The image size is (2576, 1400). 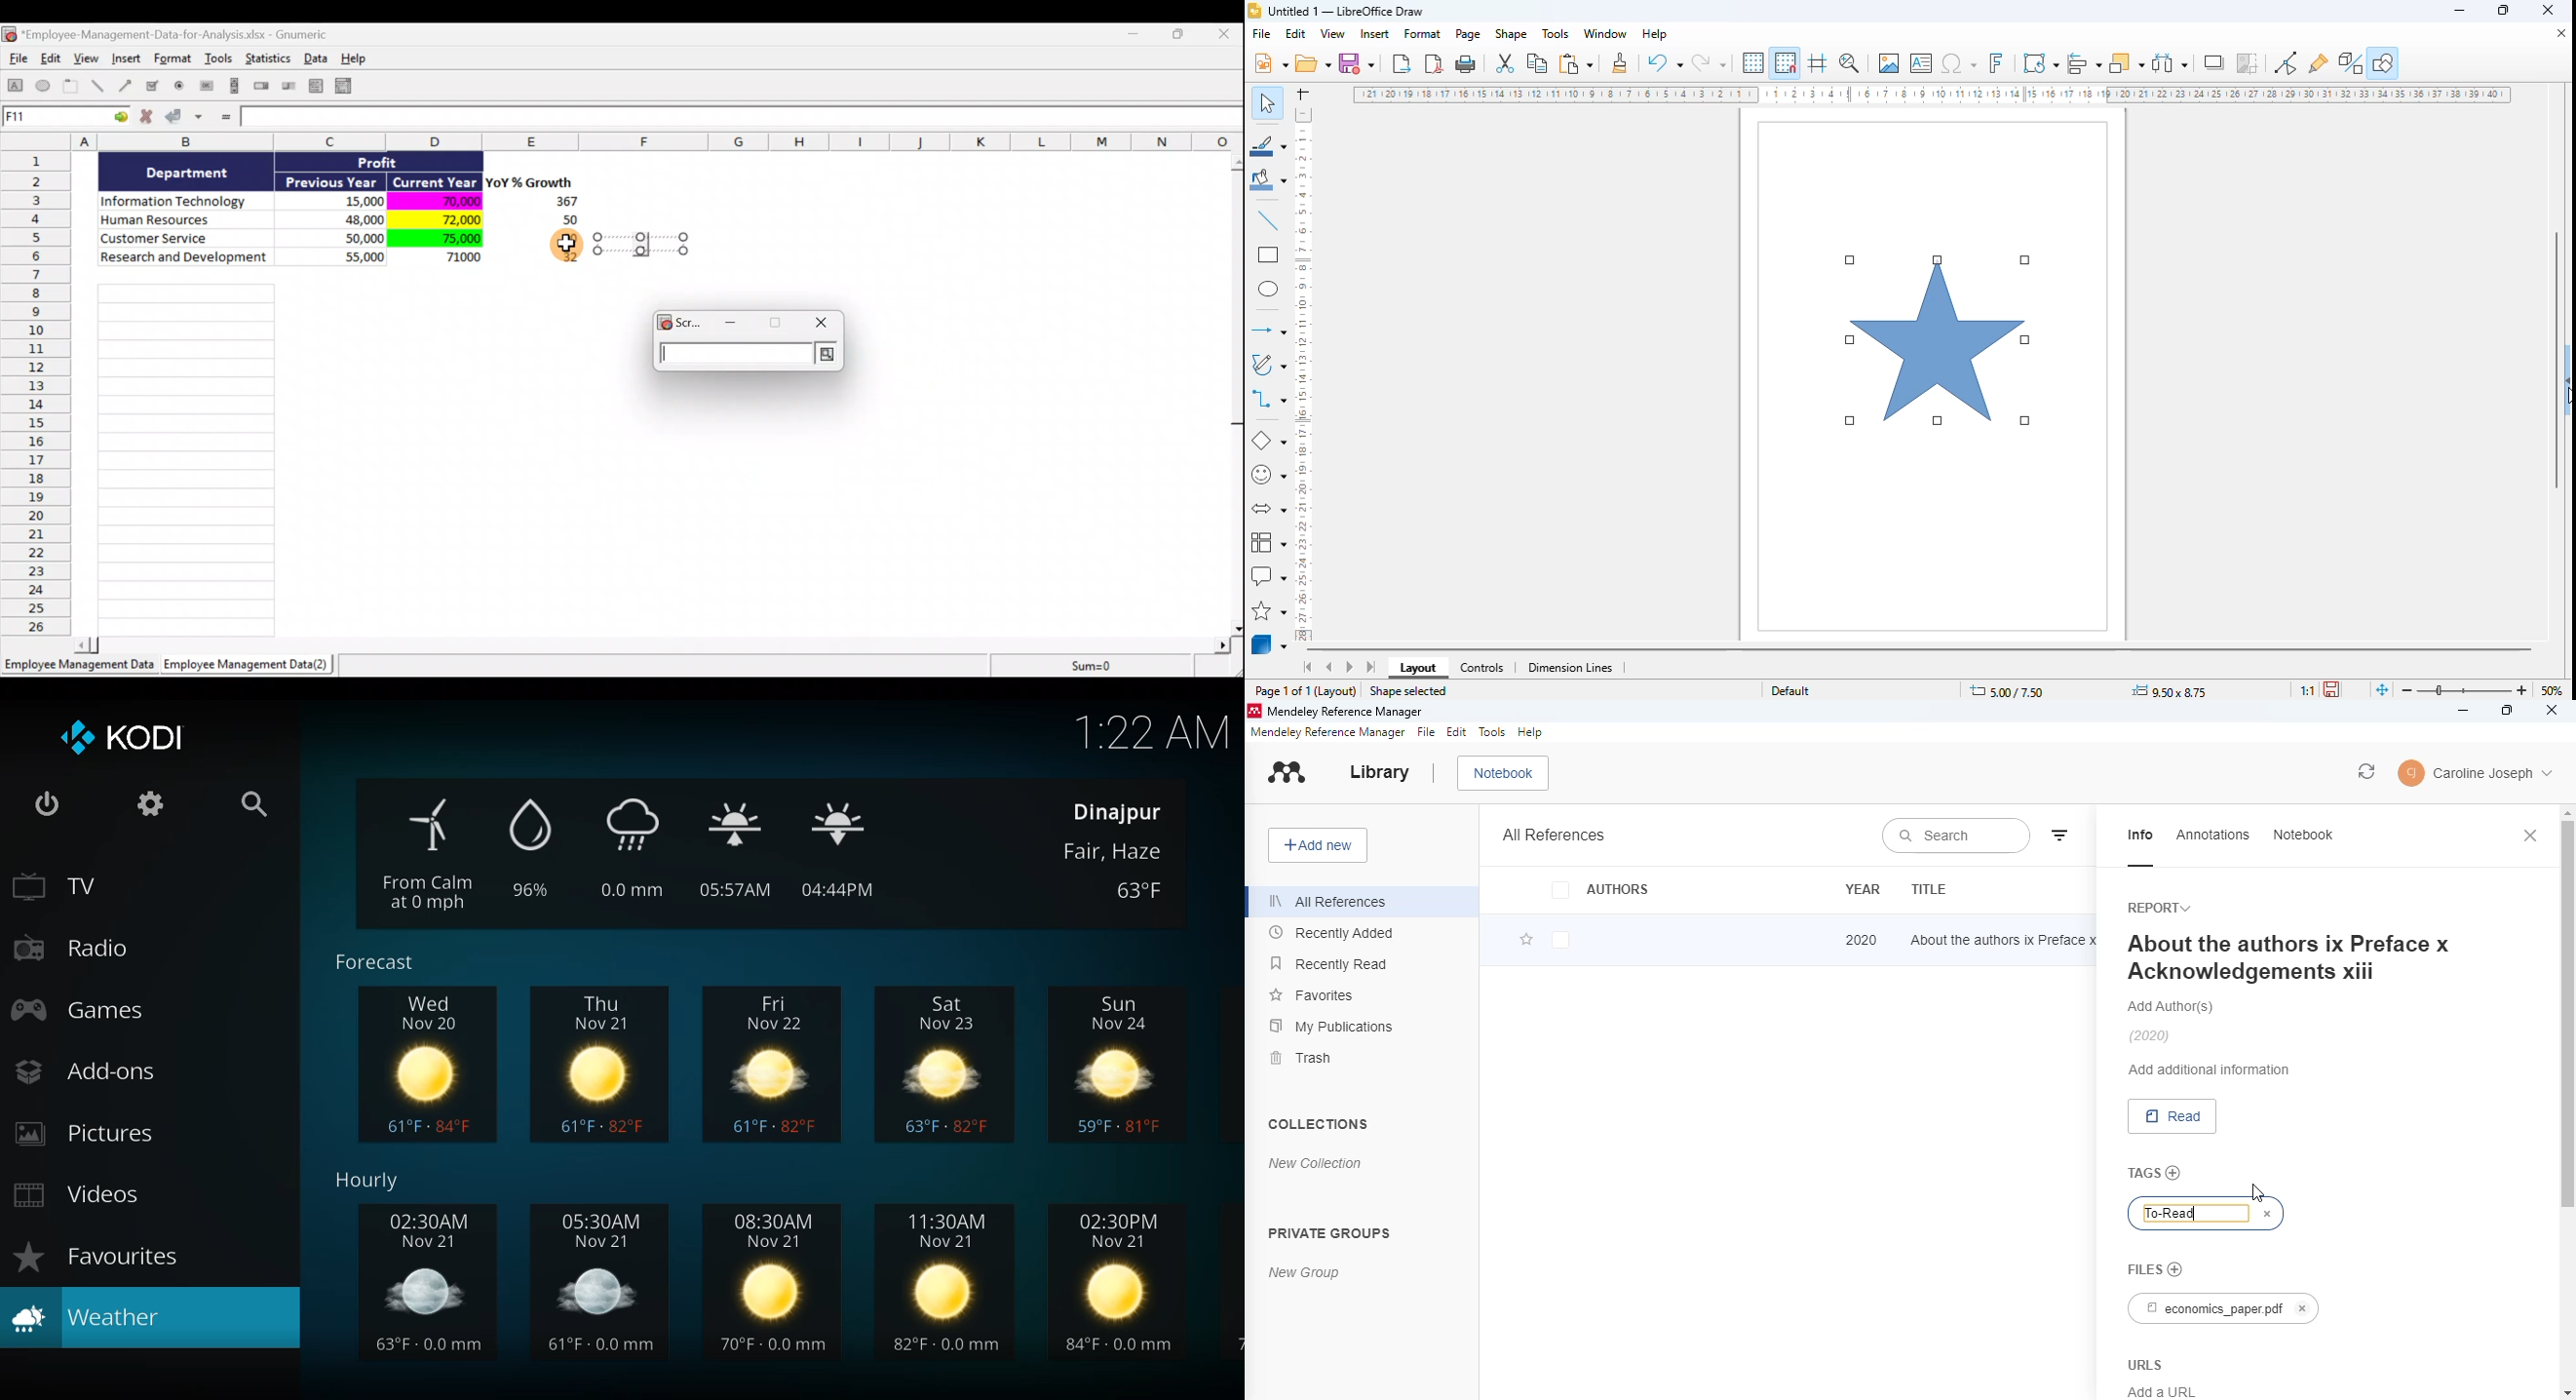 I want to click on 8:30, so click(x=775, y=1282).